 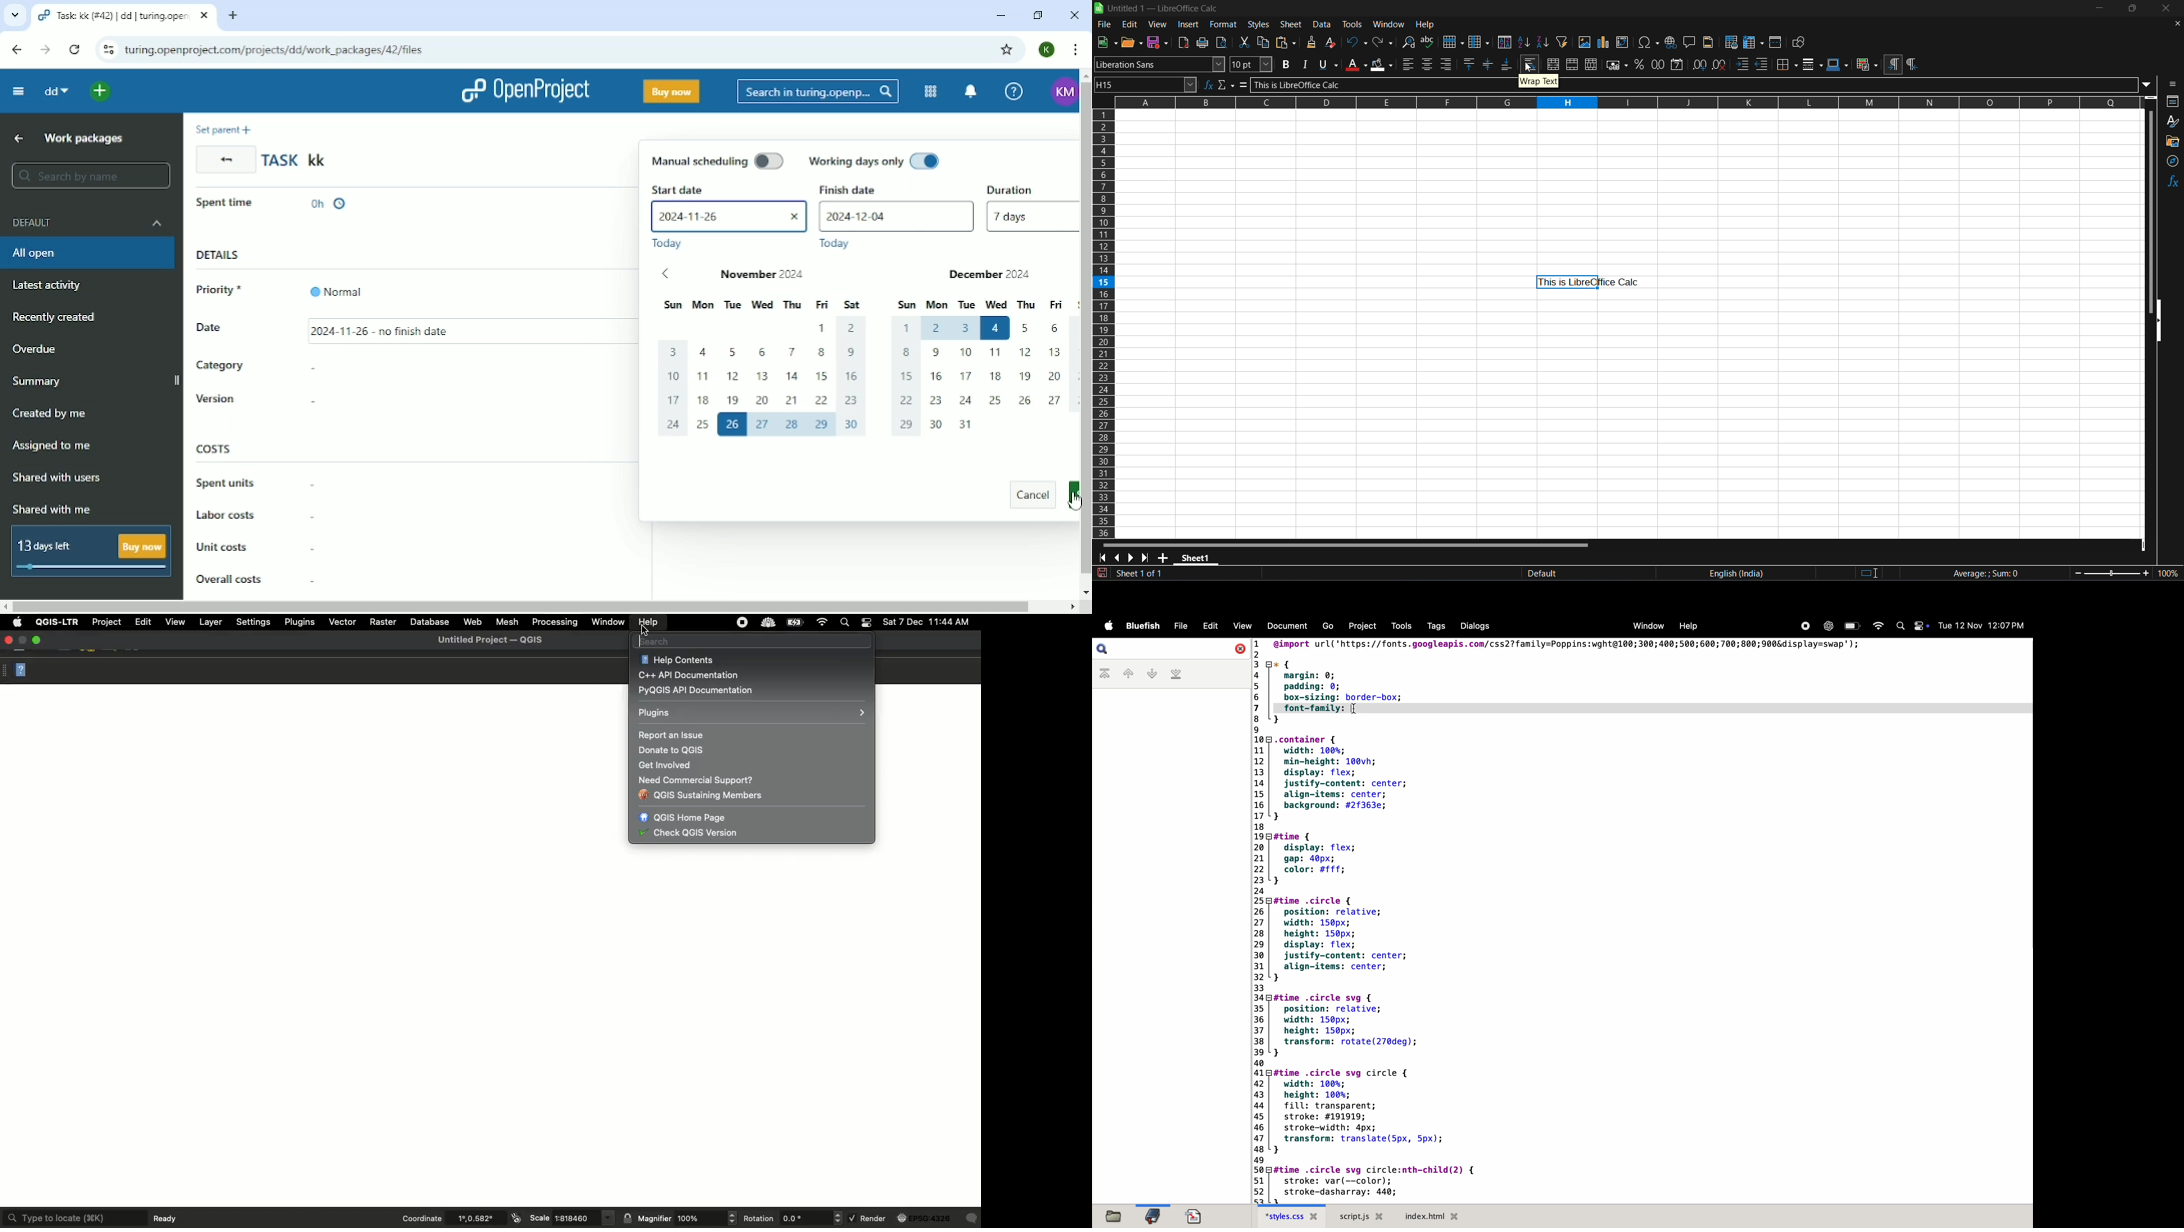 I want to click on spelling, so click(x=1428, y=42).